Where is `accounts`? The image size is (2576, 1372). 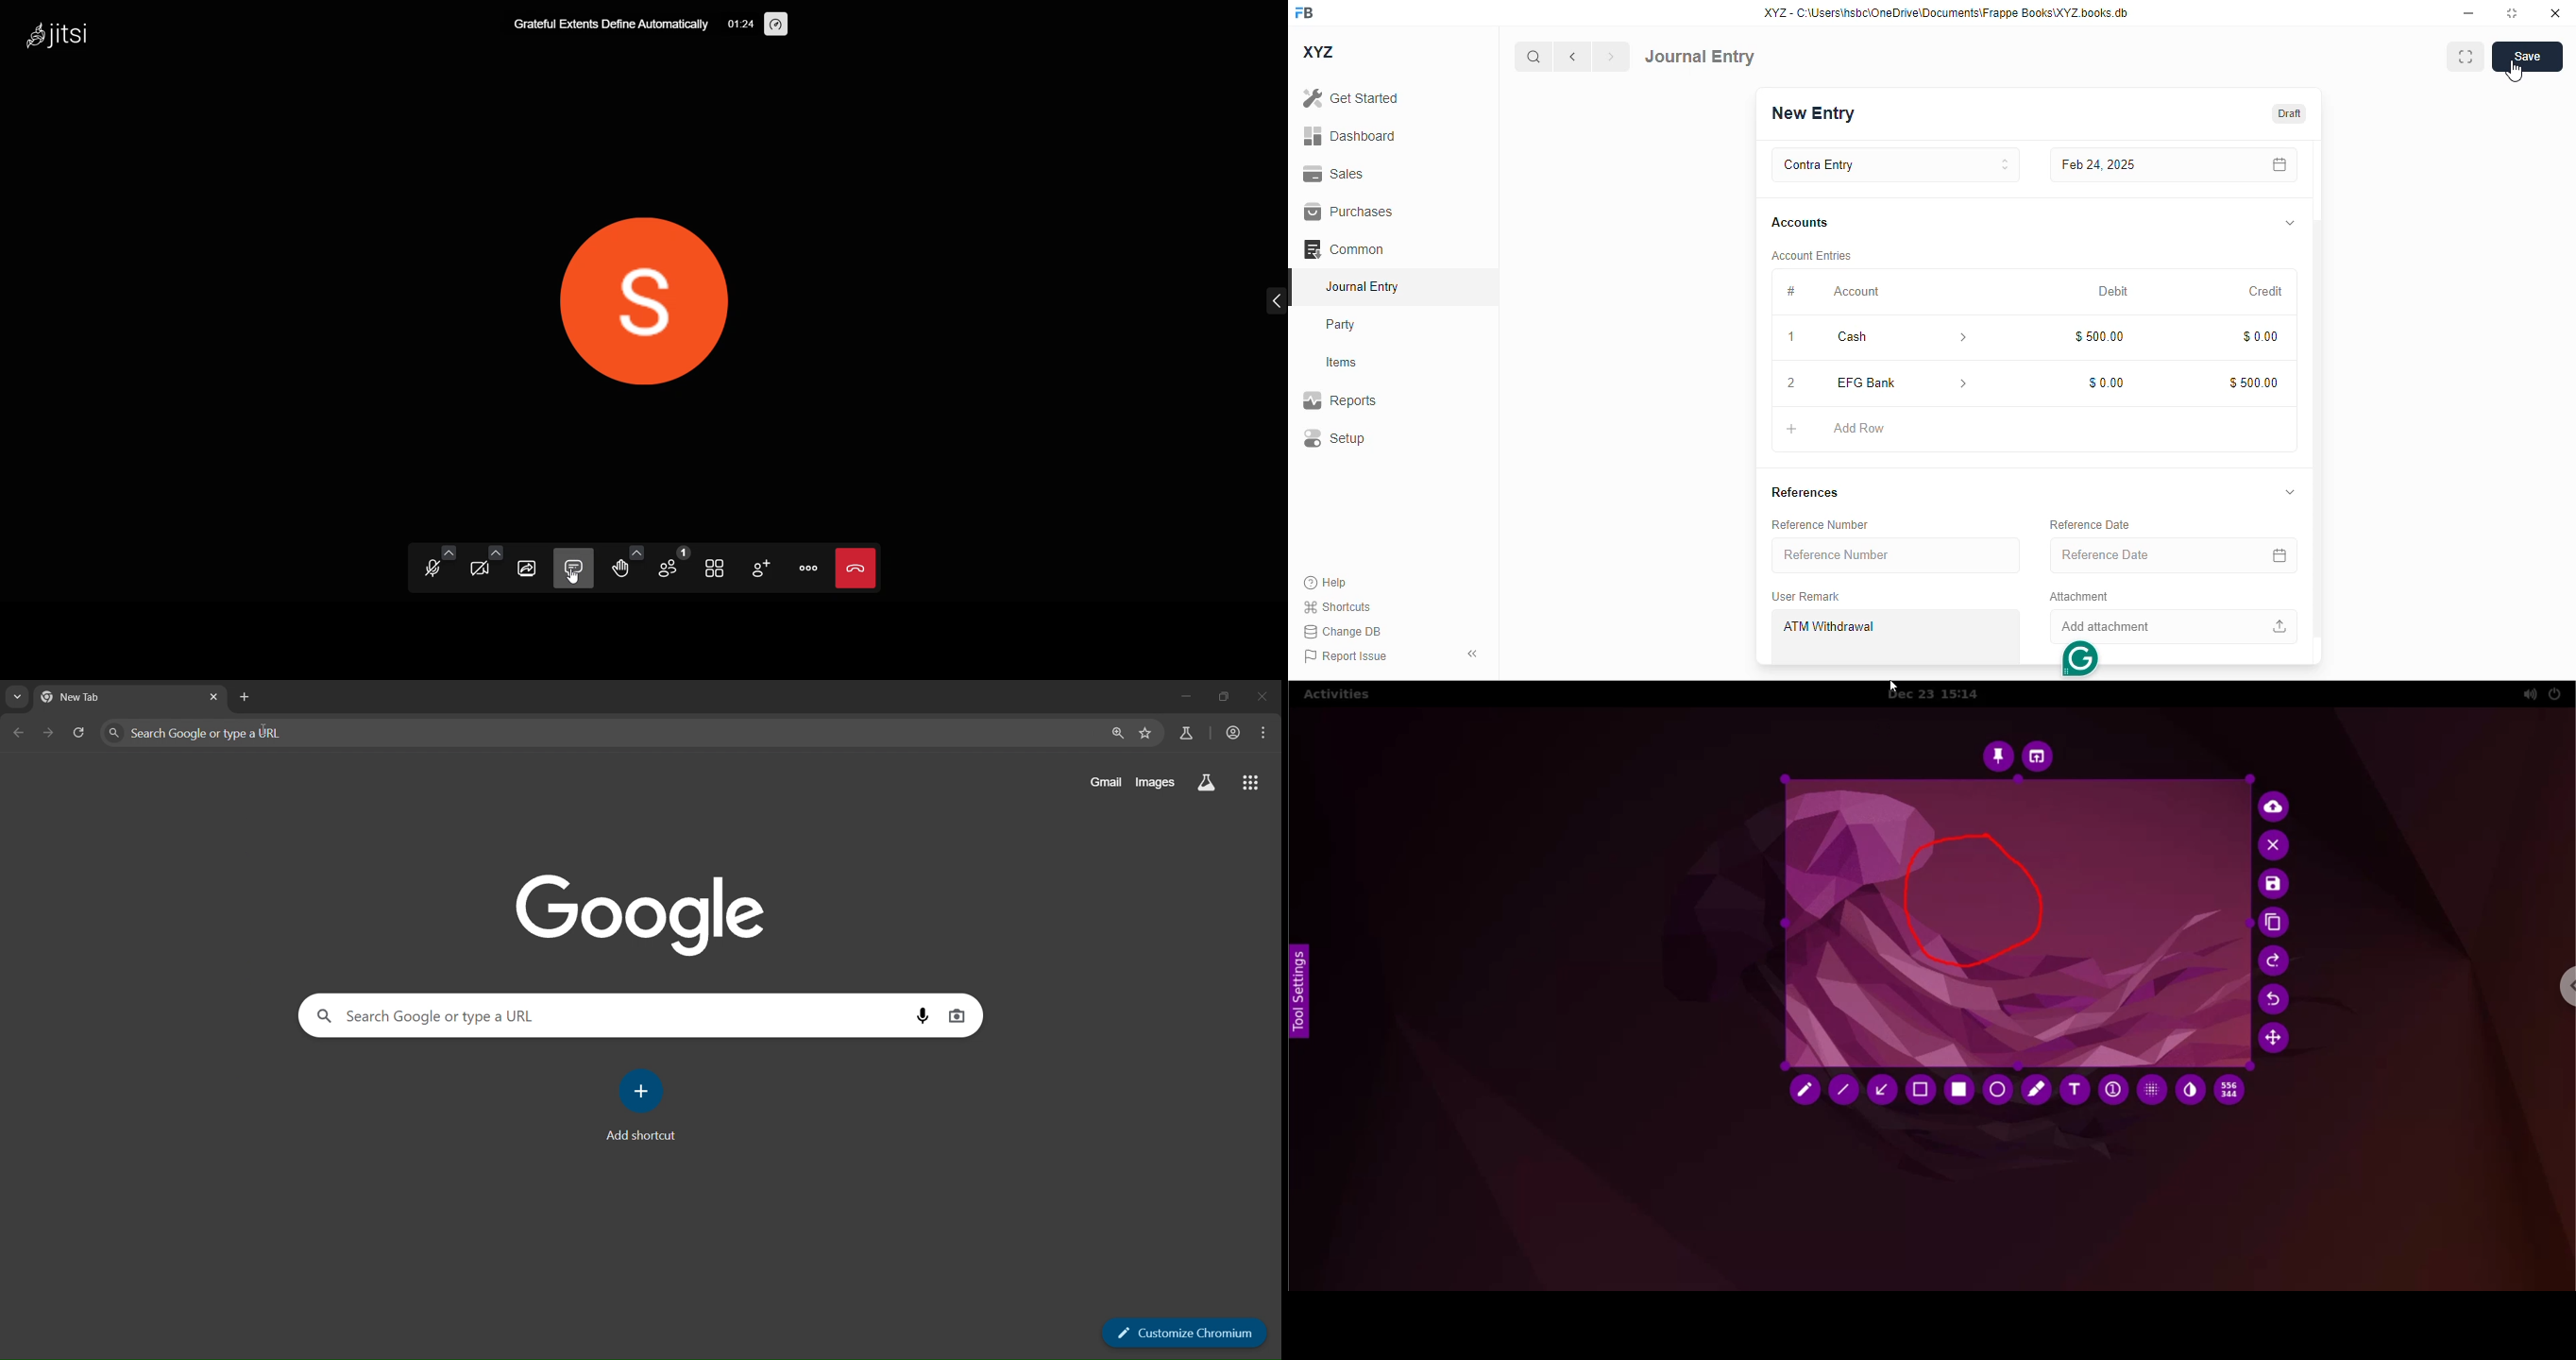
accounts is located at coordinates (1800, 223).